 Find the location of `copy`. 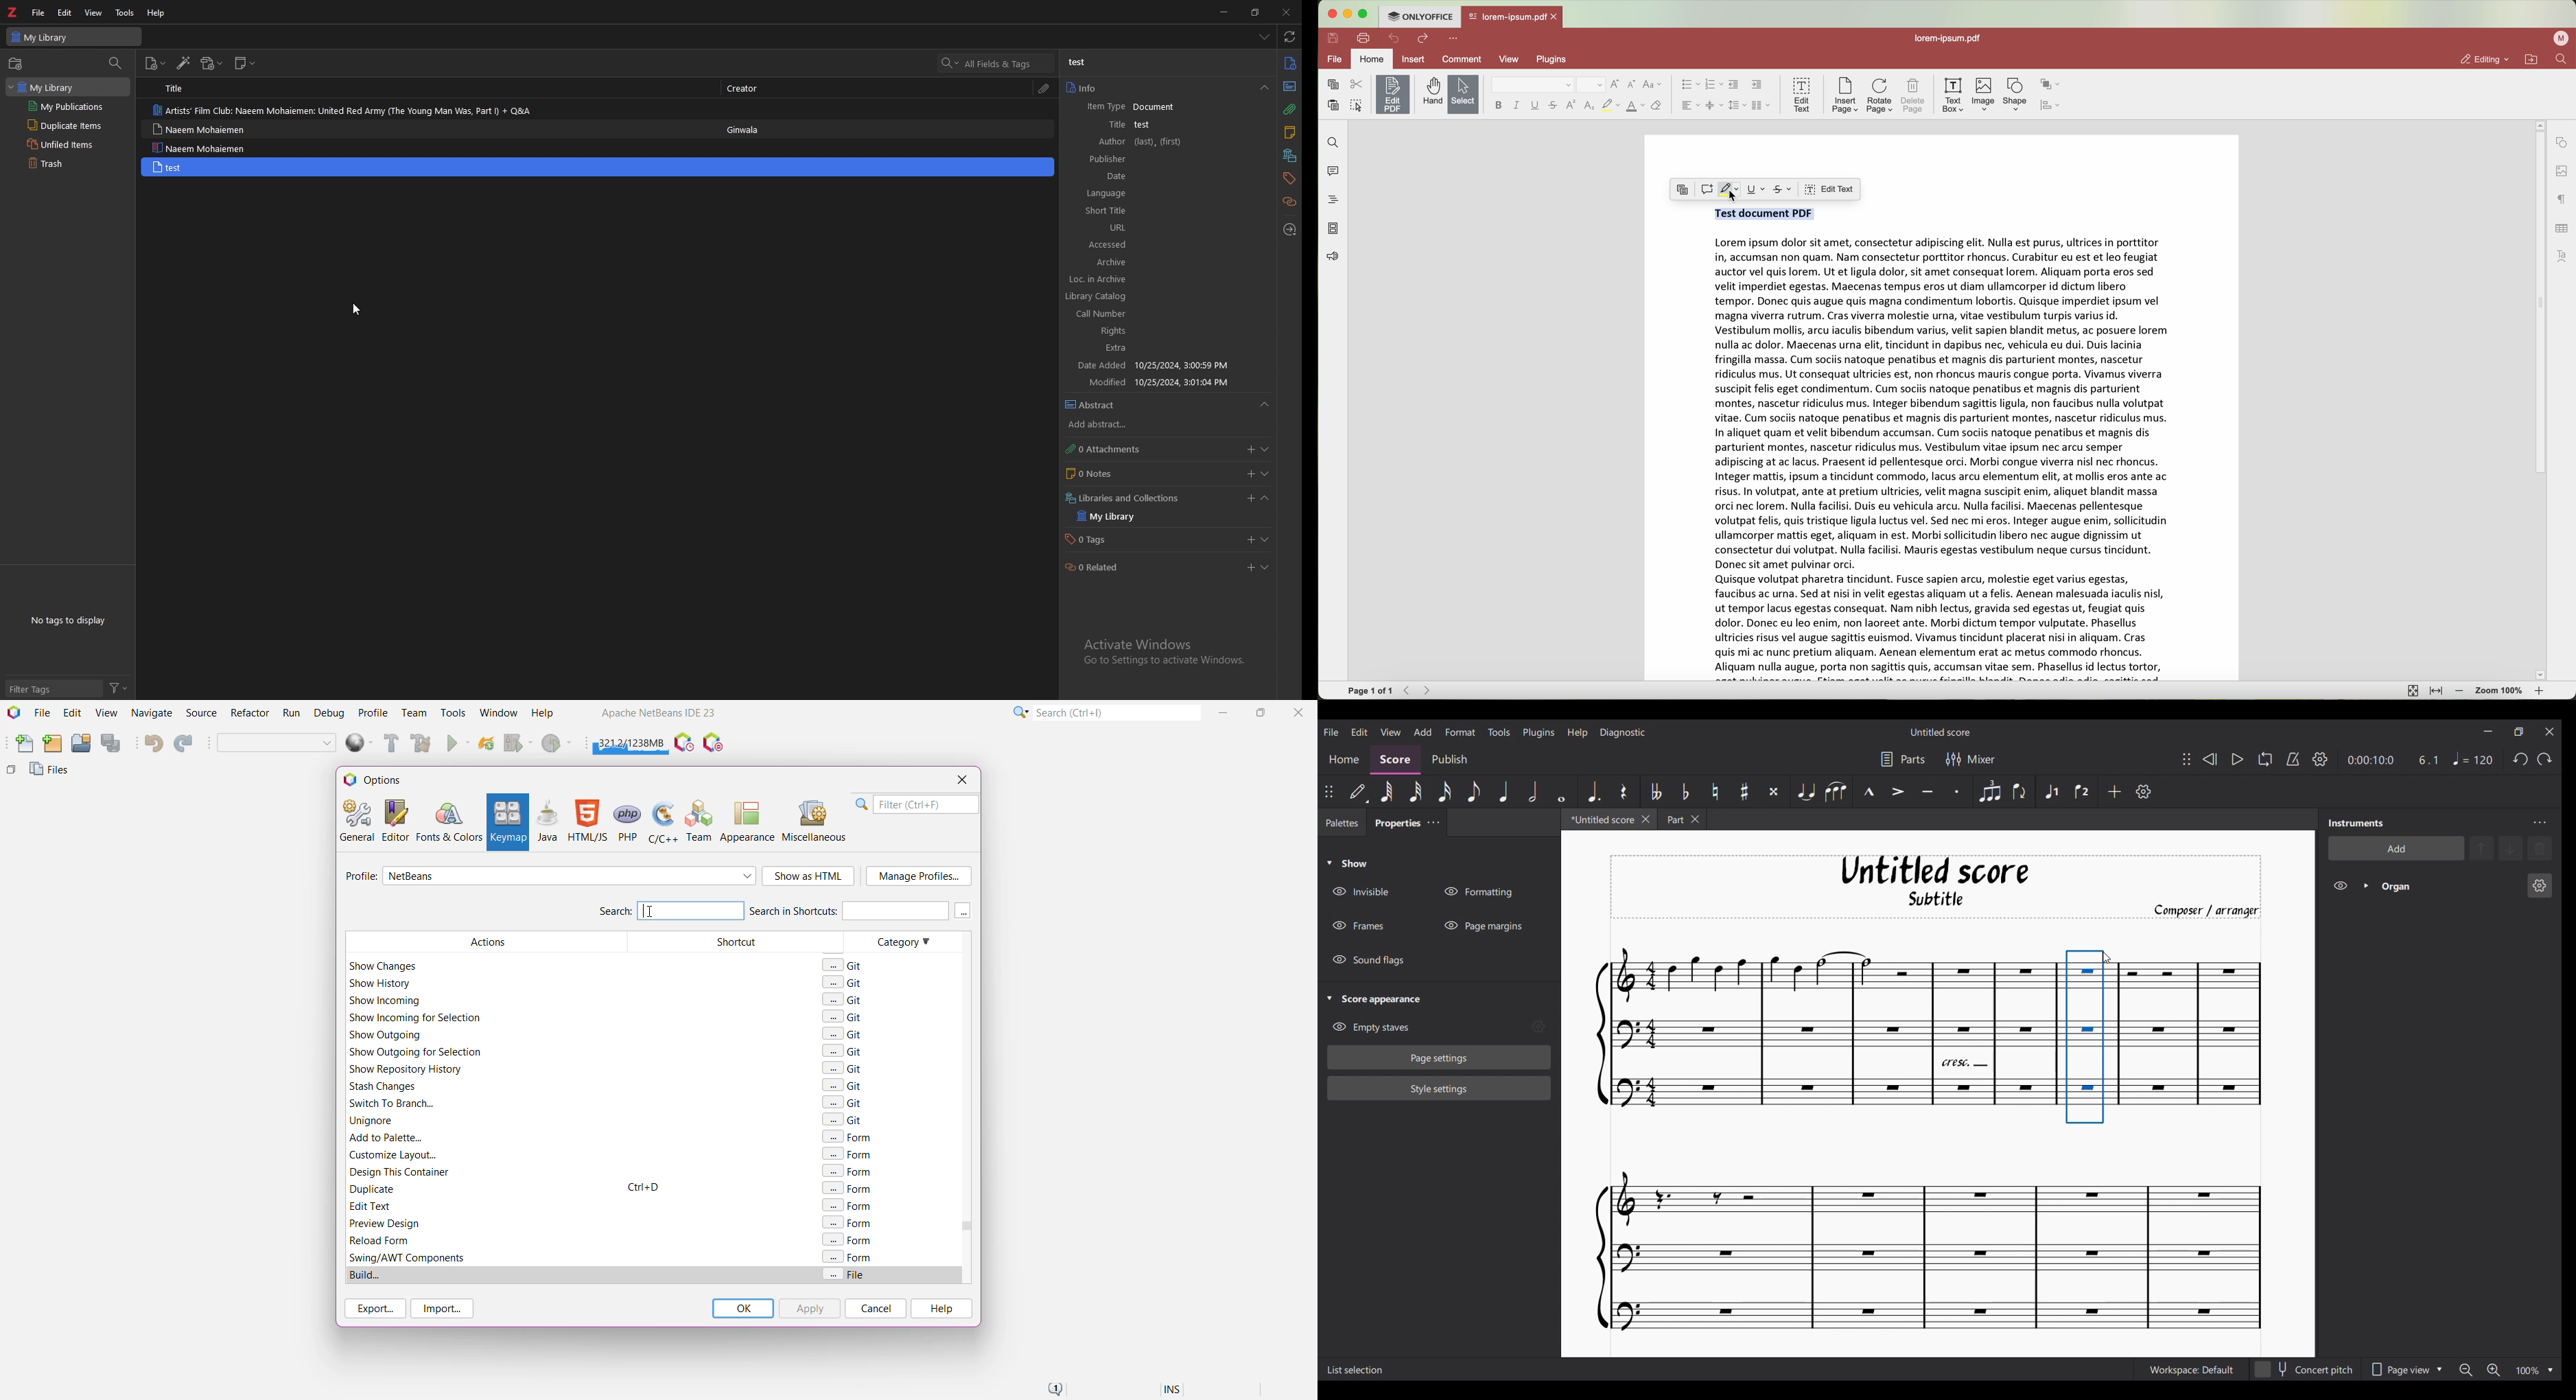

copy is located at coordinates (1683, 190).